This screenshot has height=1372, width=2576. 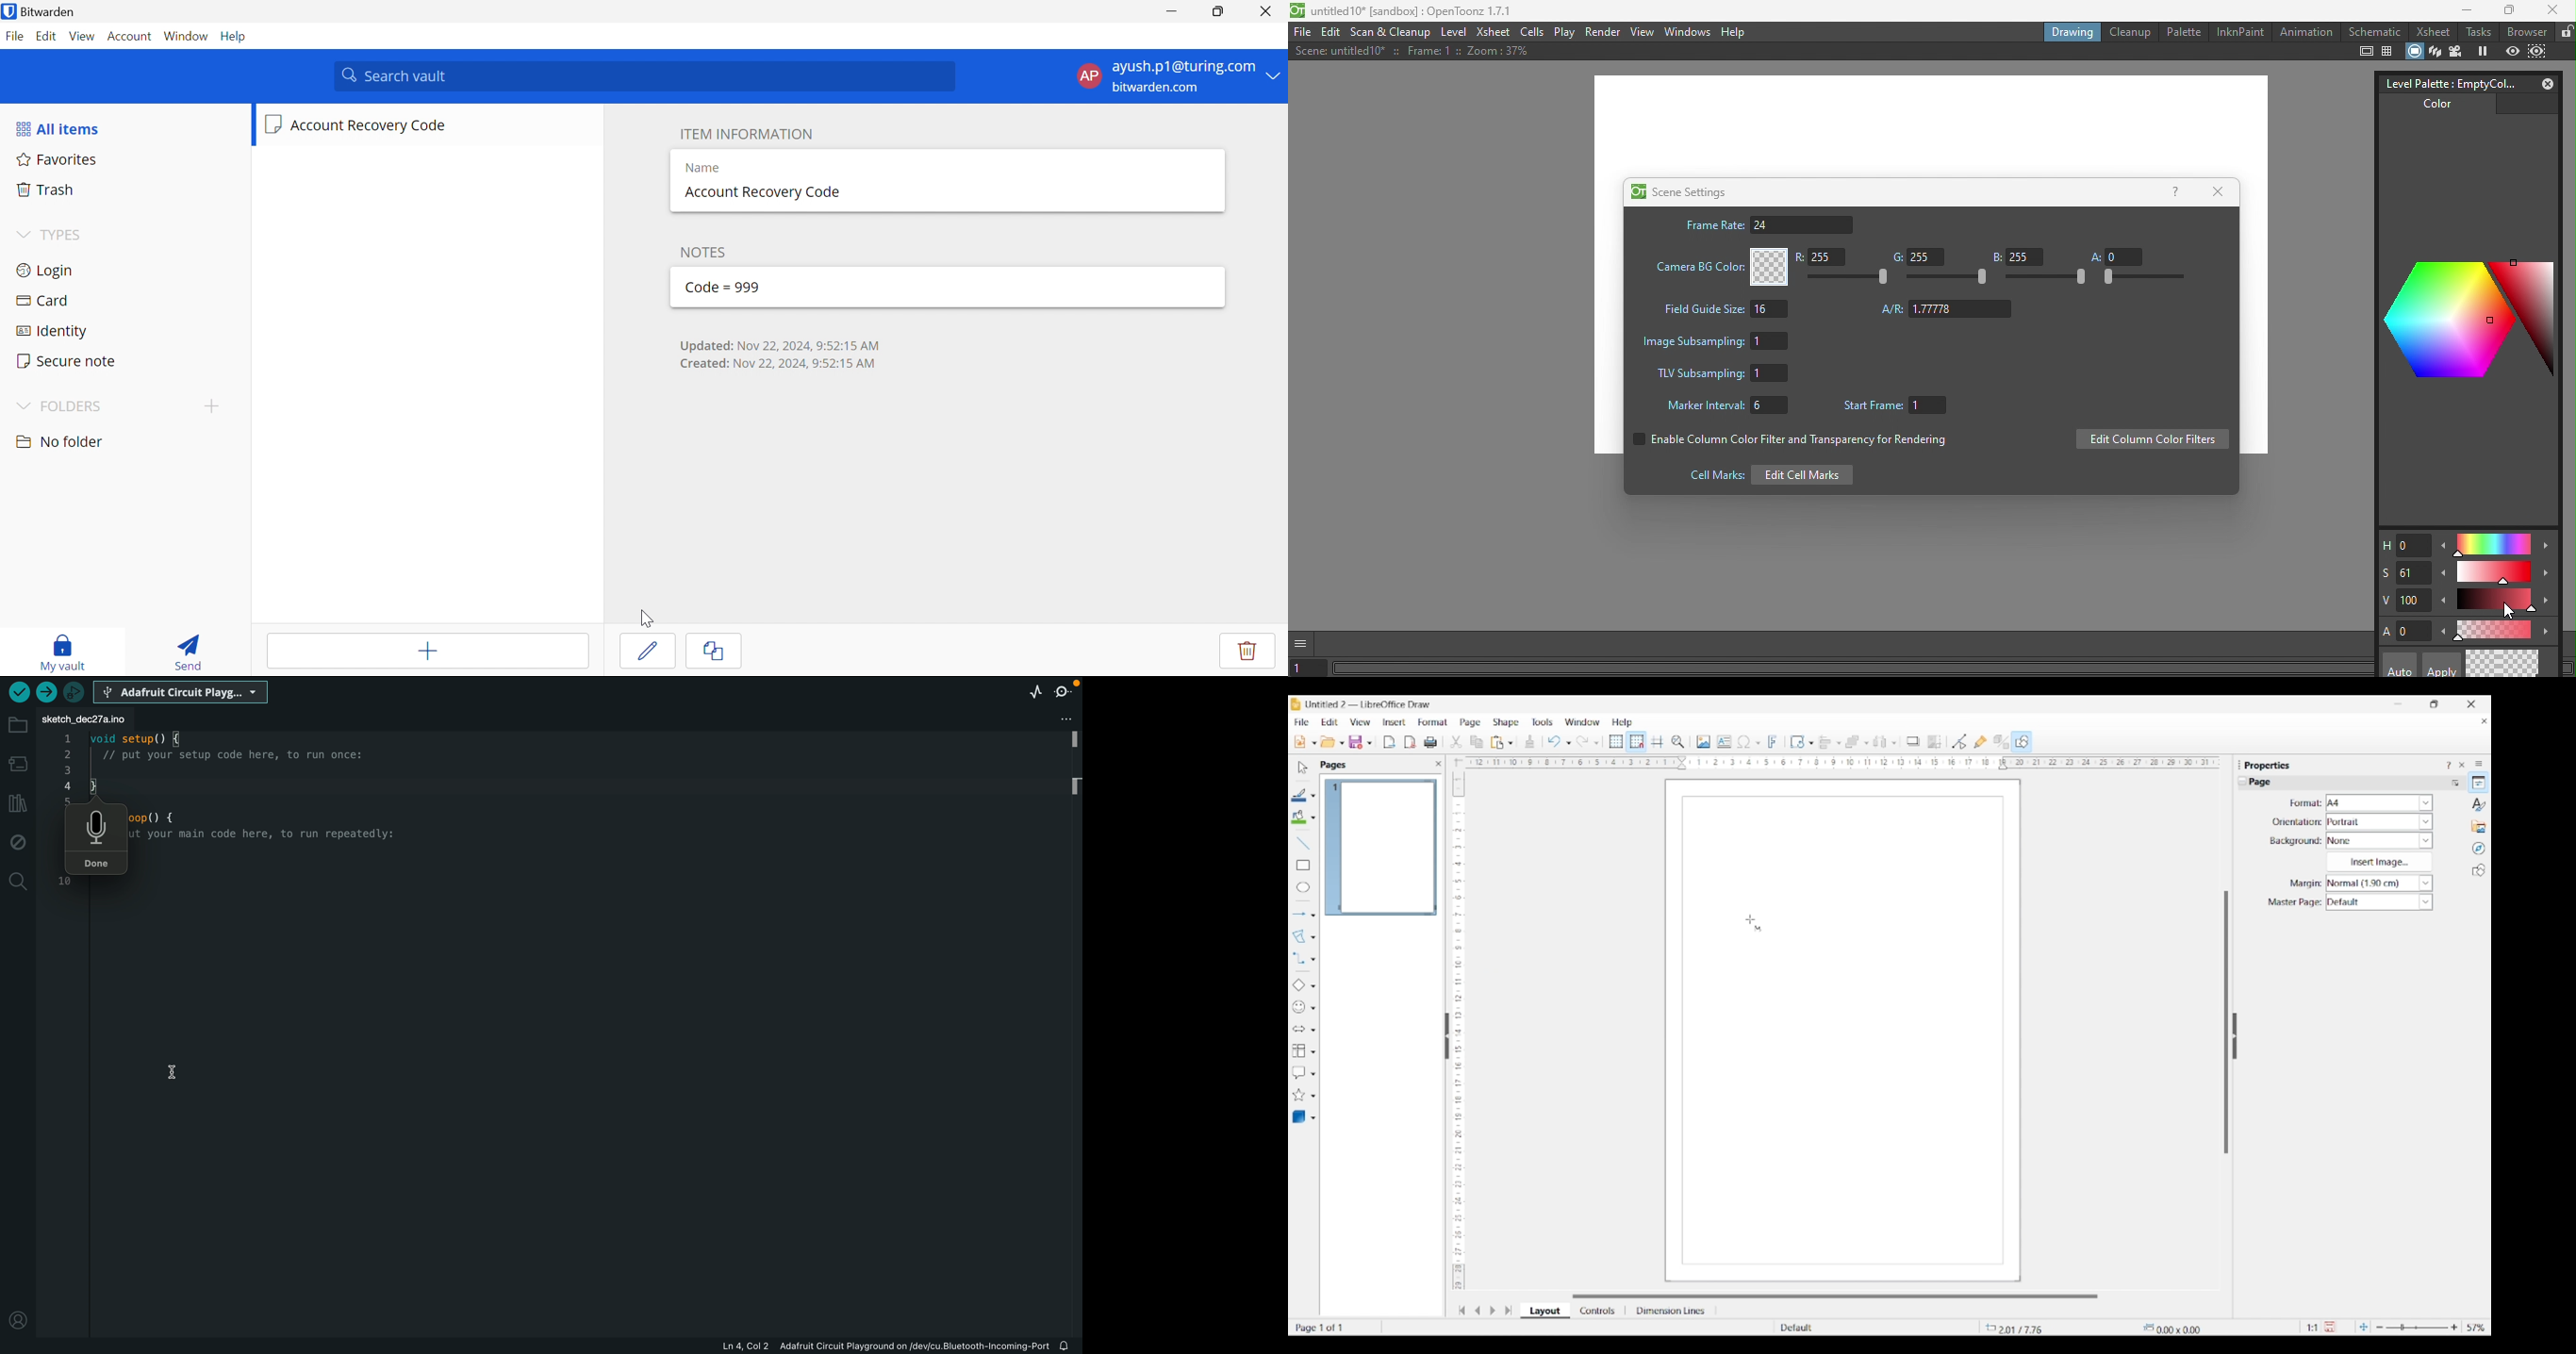 What do you see at coordinates (1723, 311) in the screenshot?
I see `Field guide size` at bounding box center [1723, 311].